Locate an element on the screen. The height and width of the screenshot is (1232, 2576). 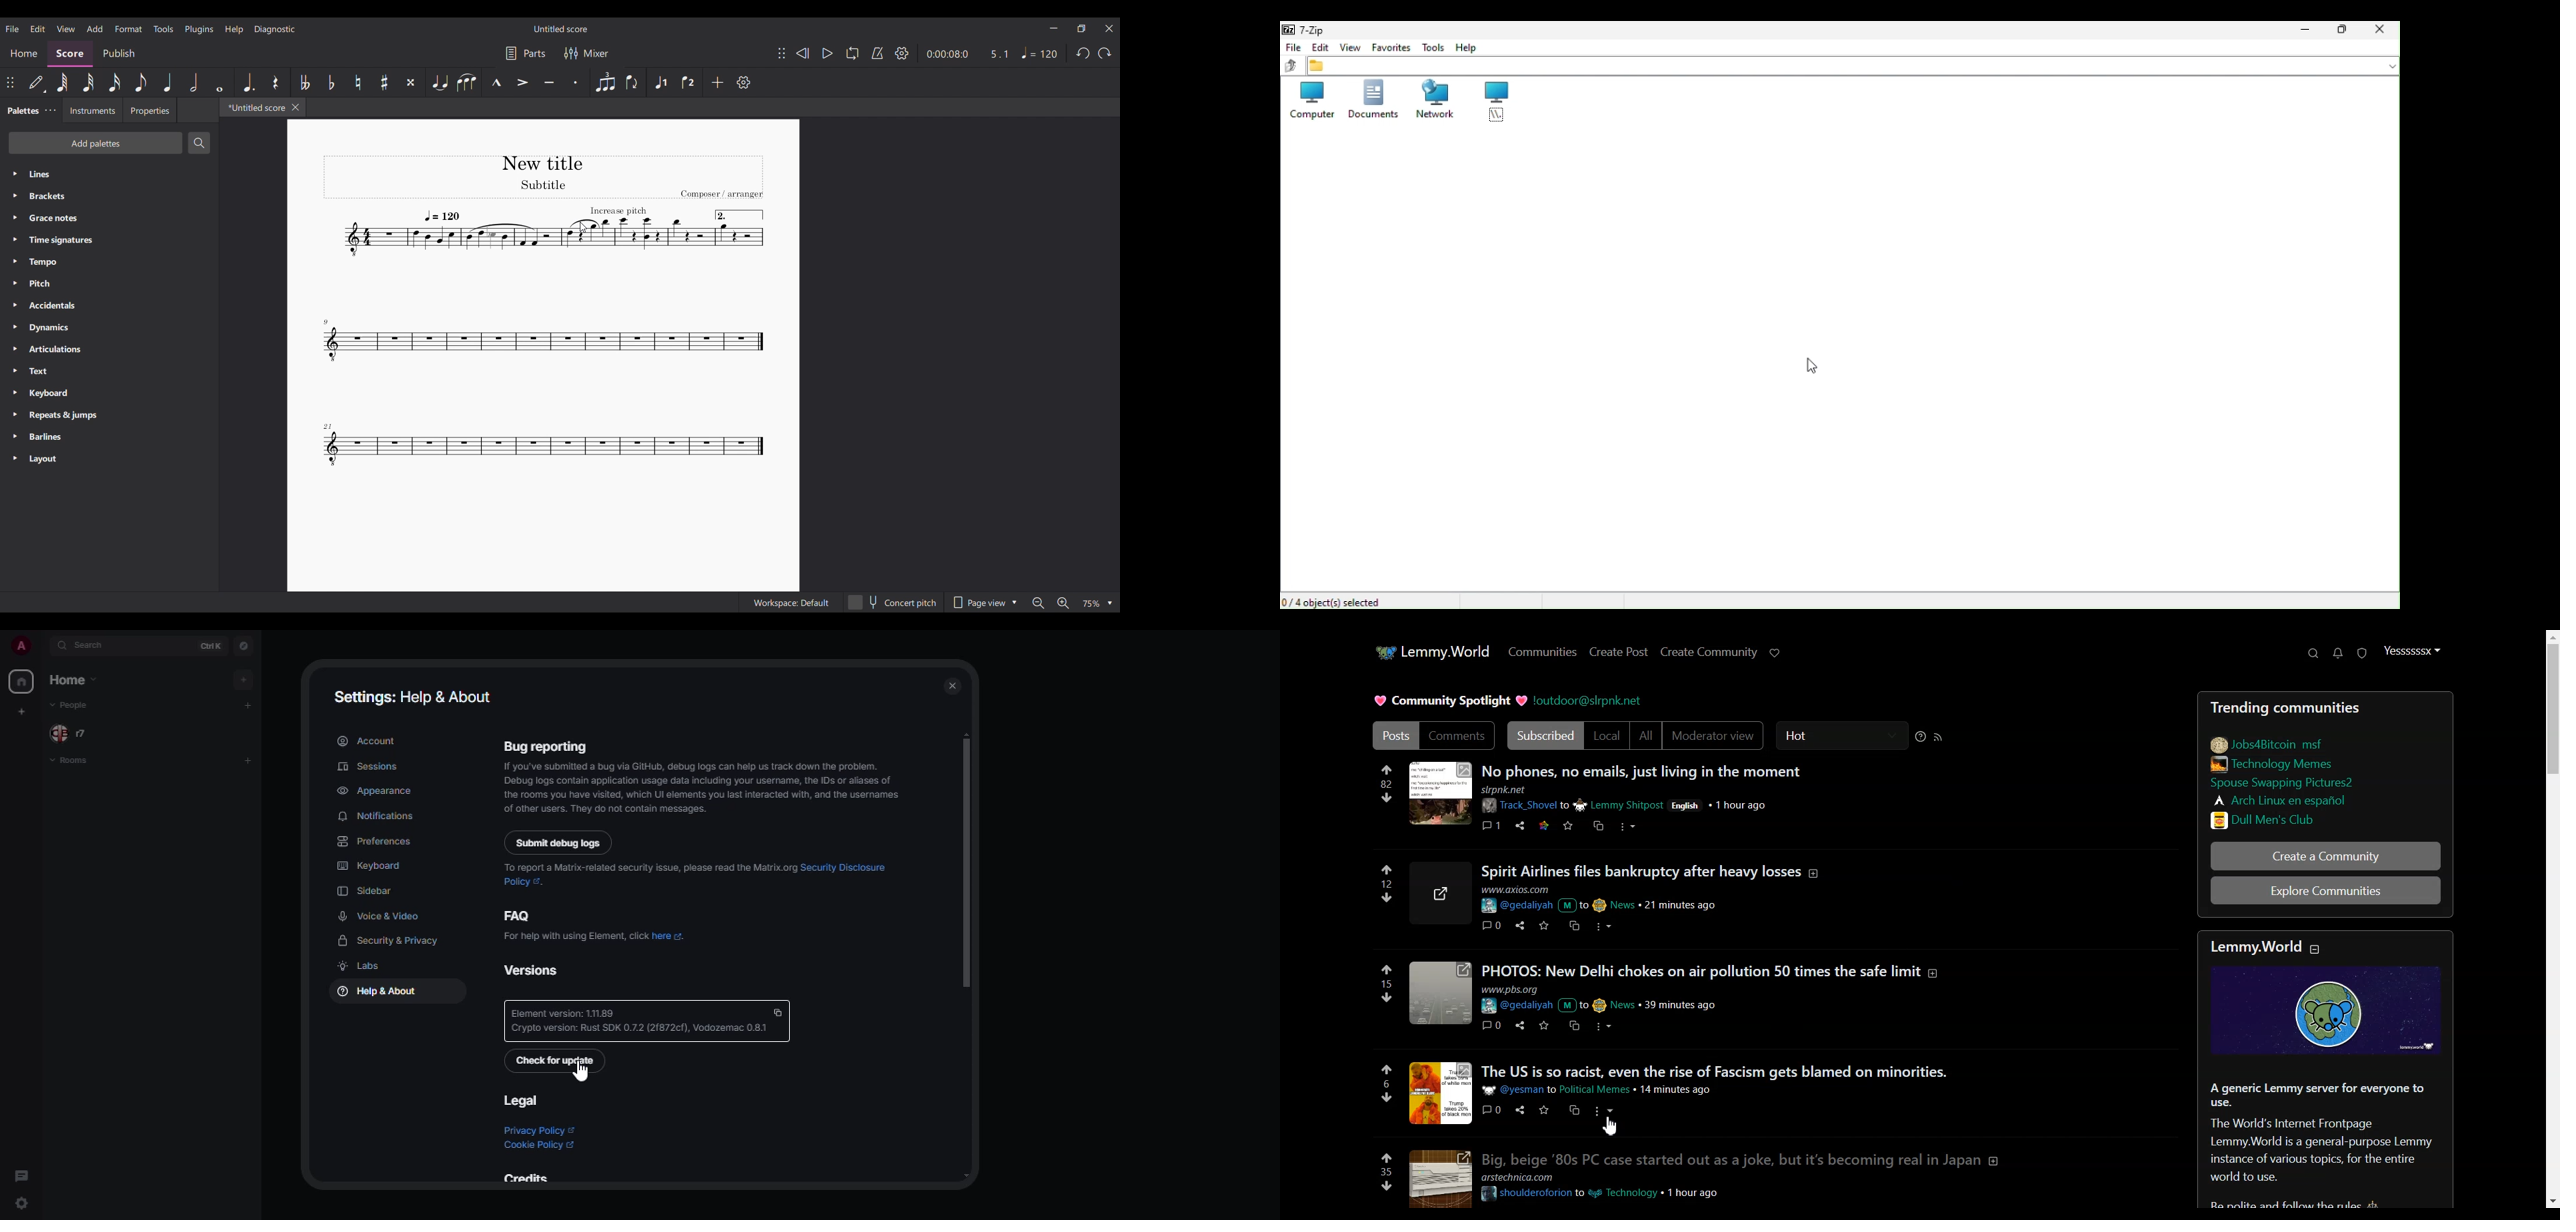
Accent is located at coordinates (523, 82).